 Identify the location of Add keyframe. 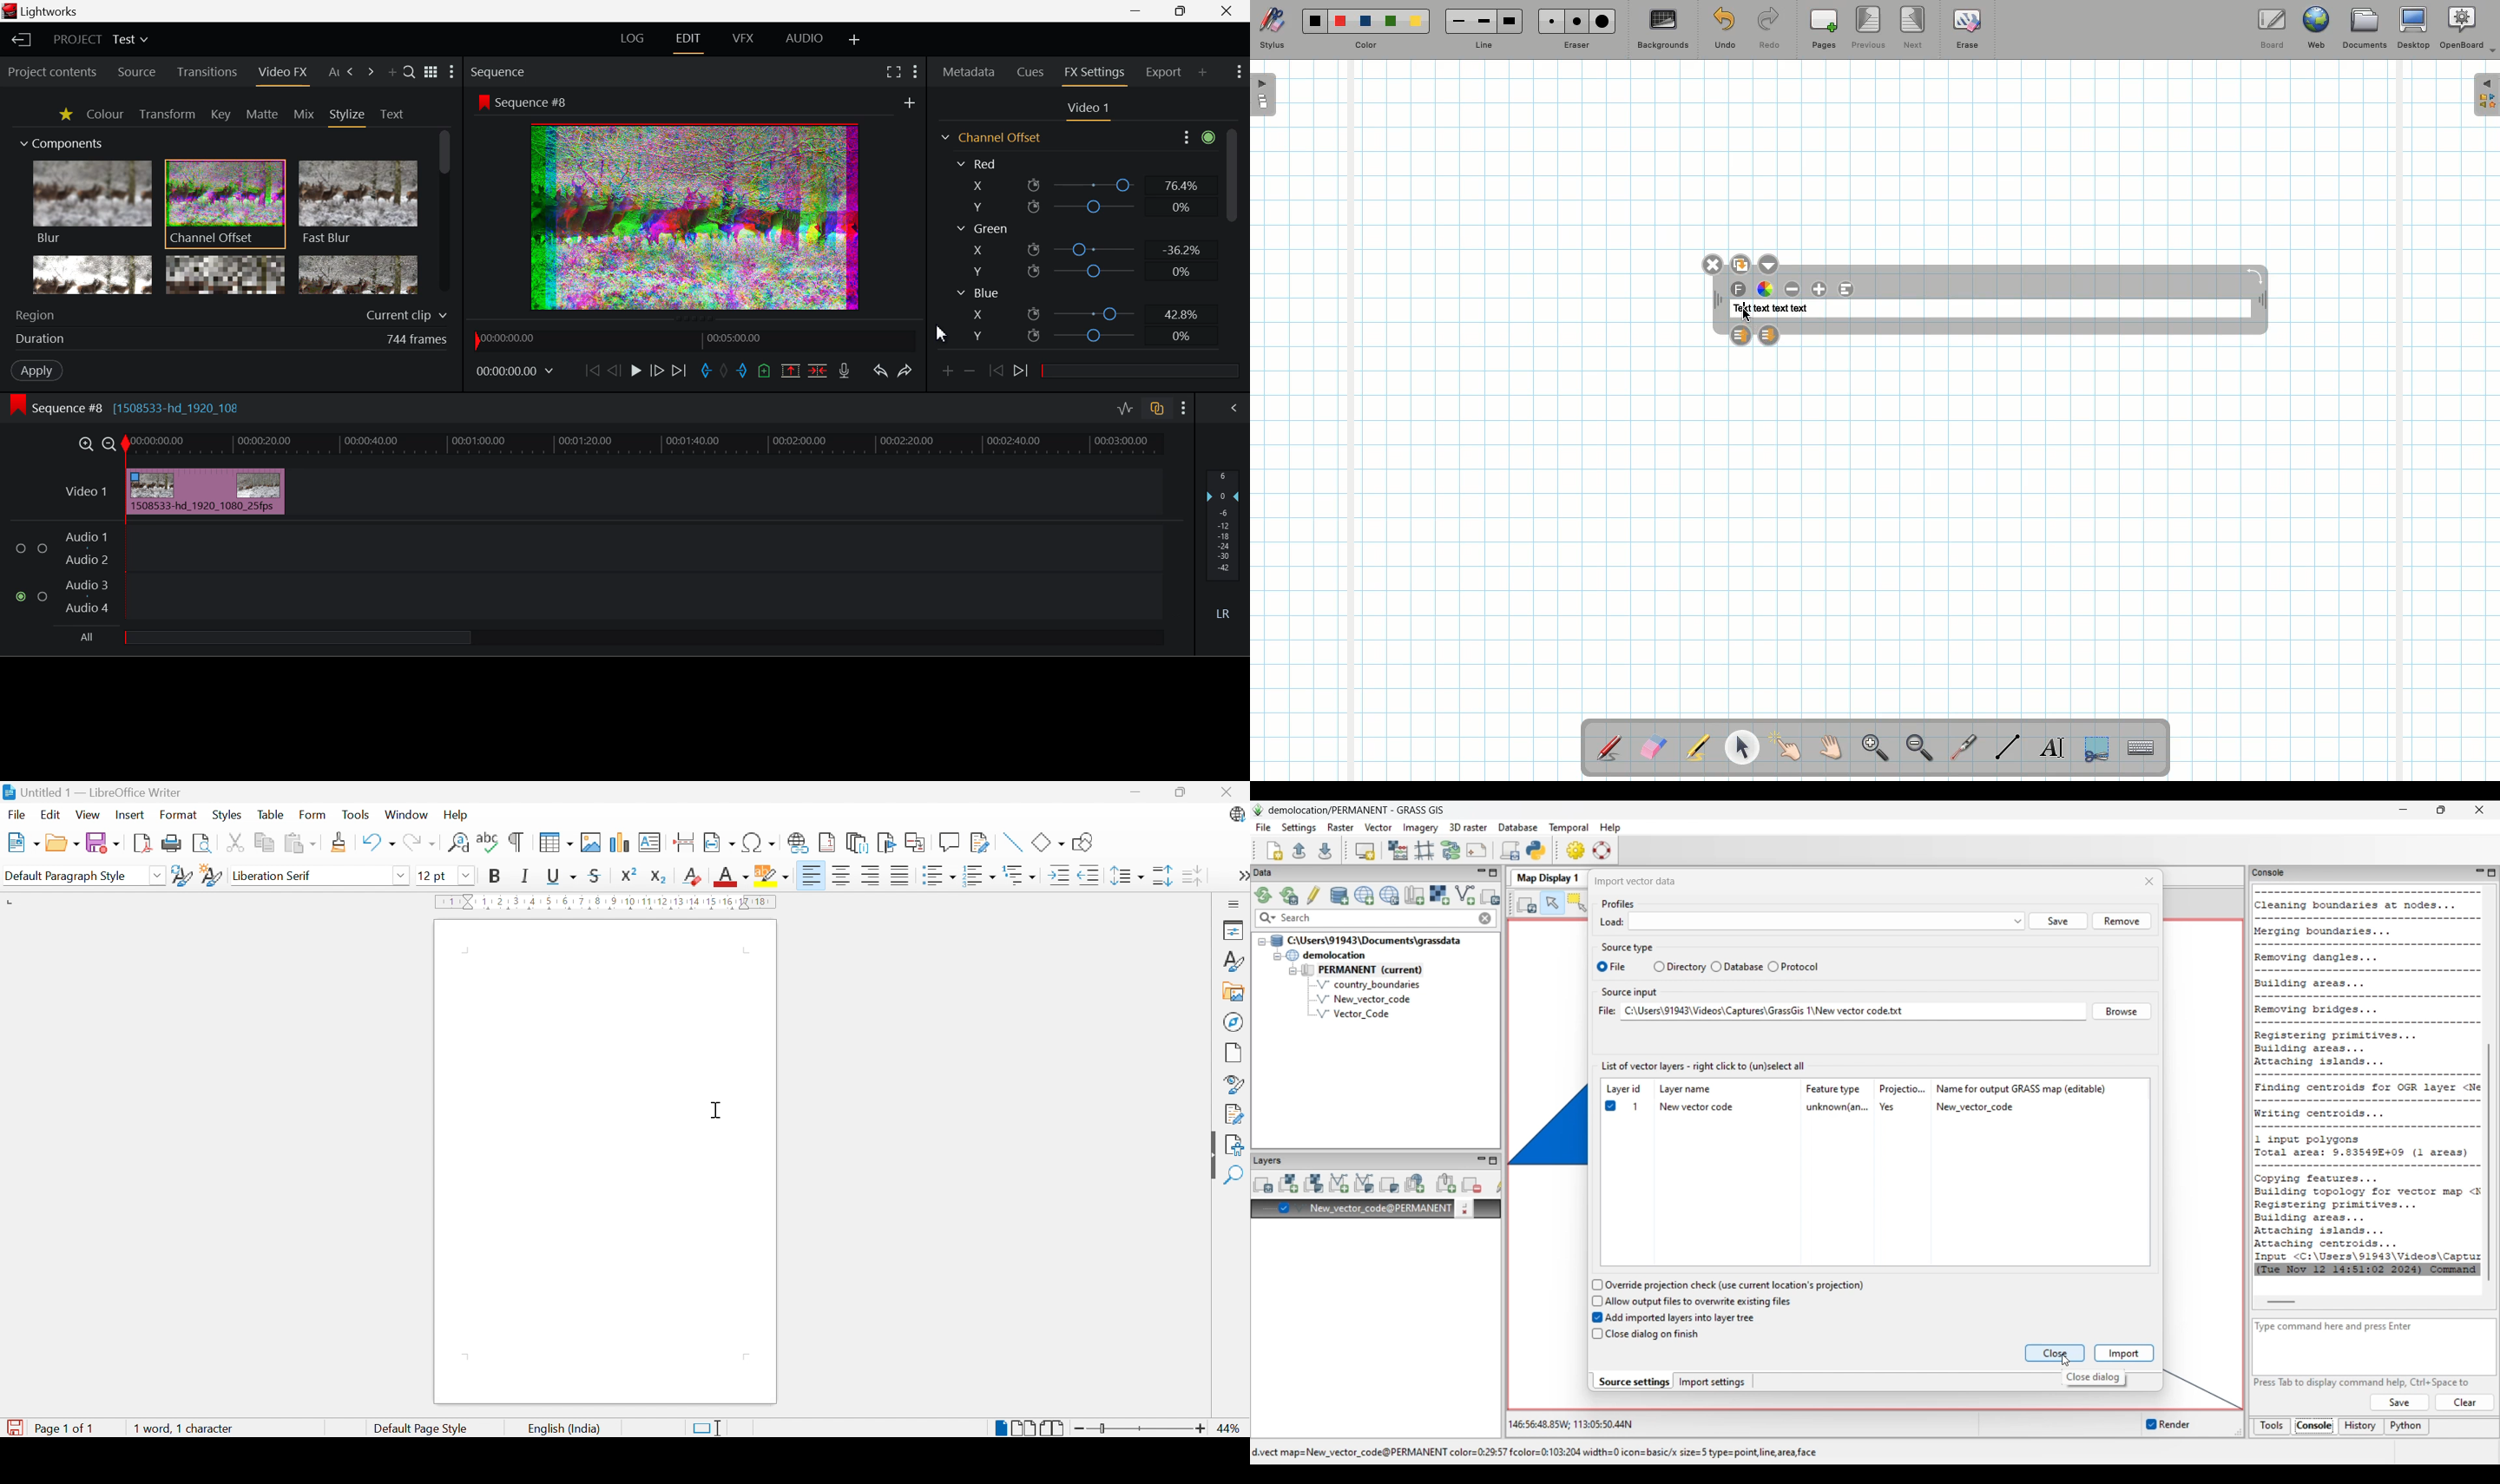
(947, 375).